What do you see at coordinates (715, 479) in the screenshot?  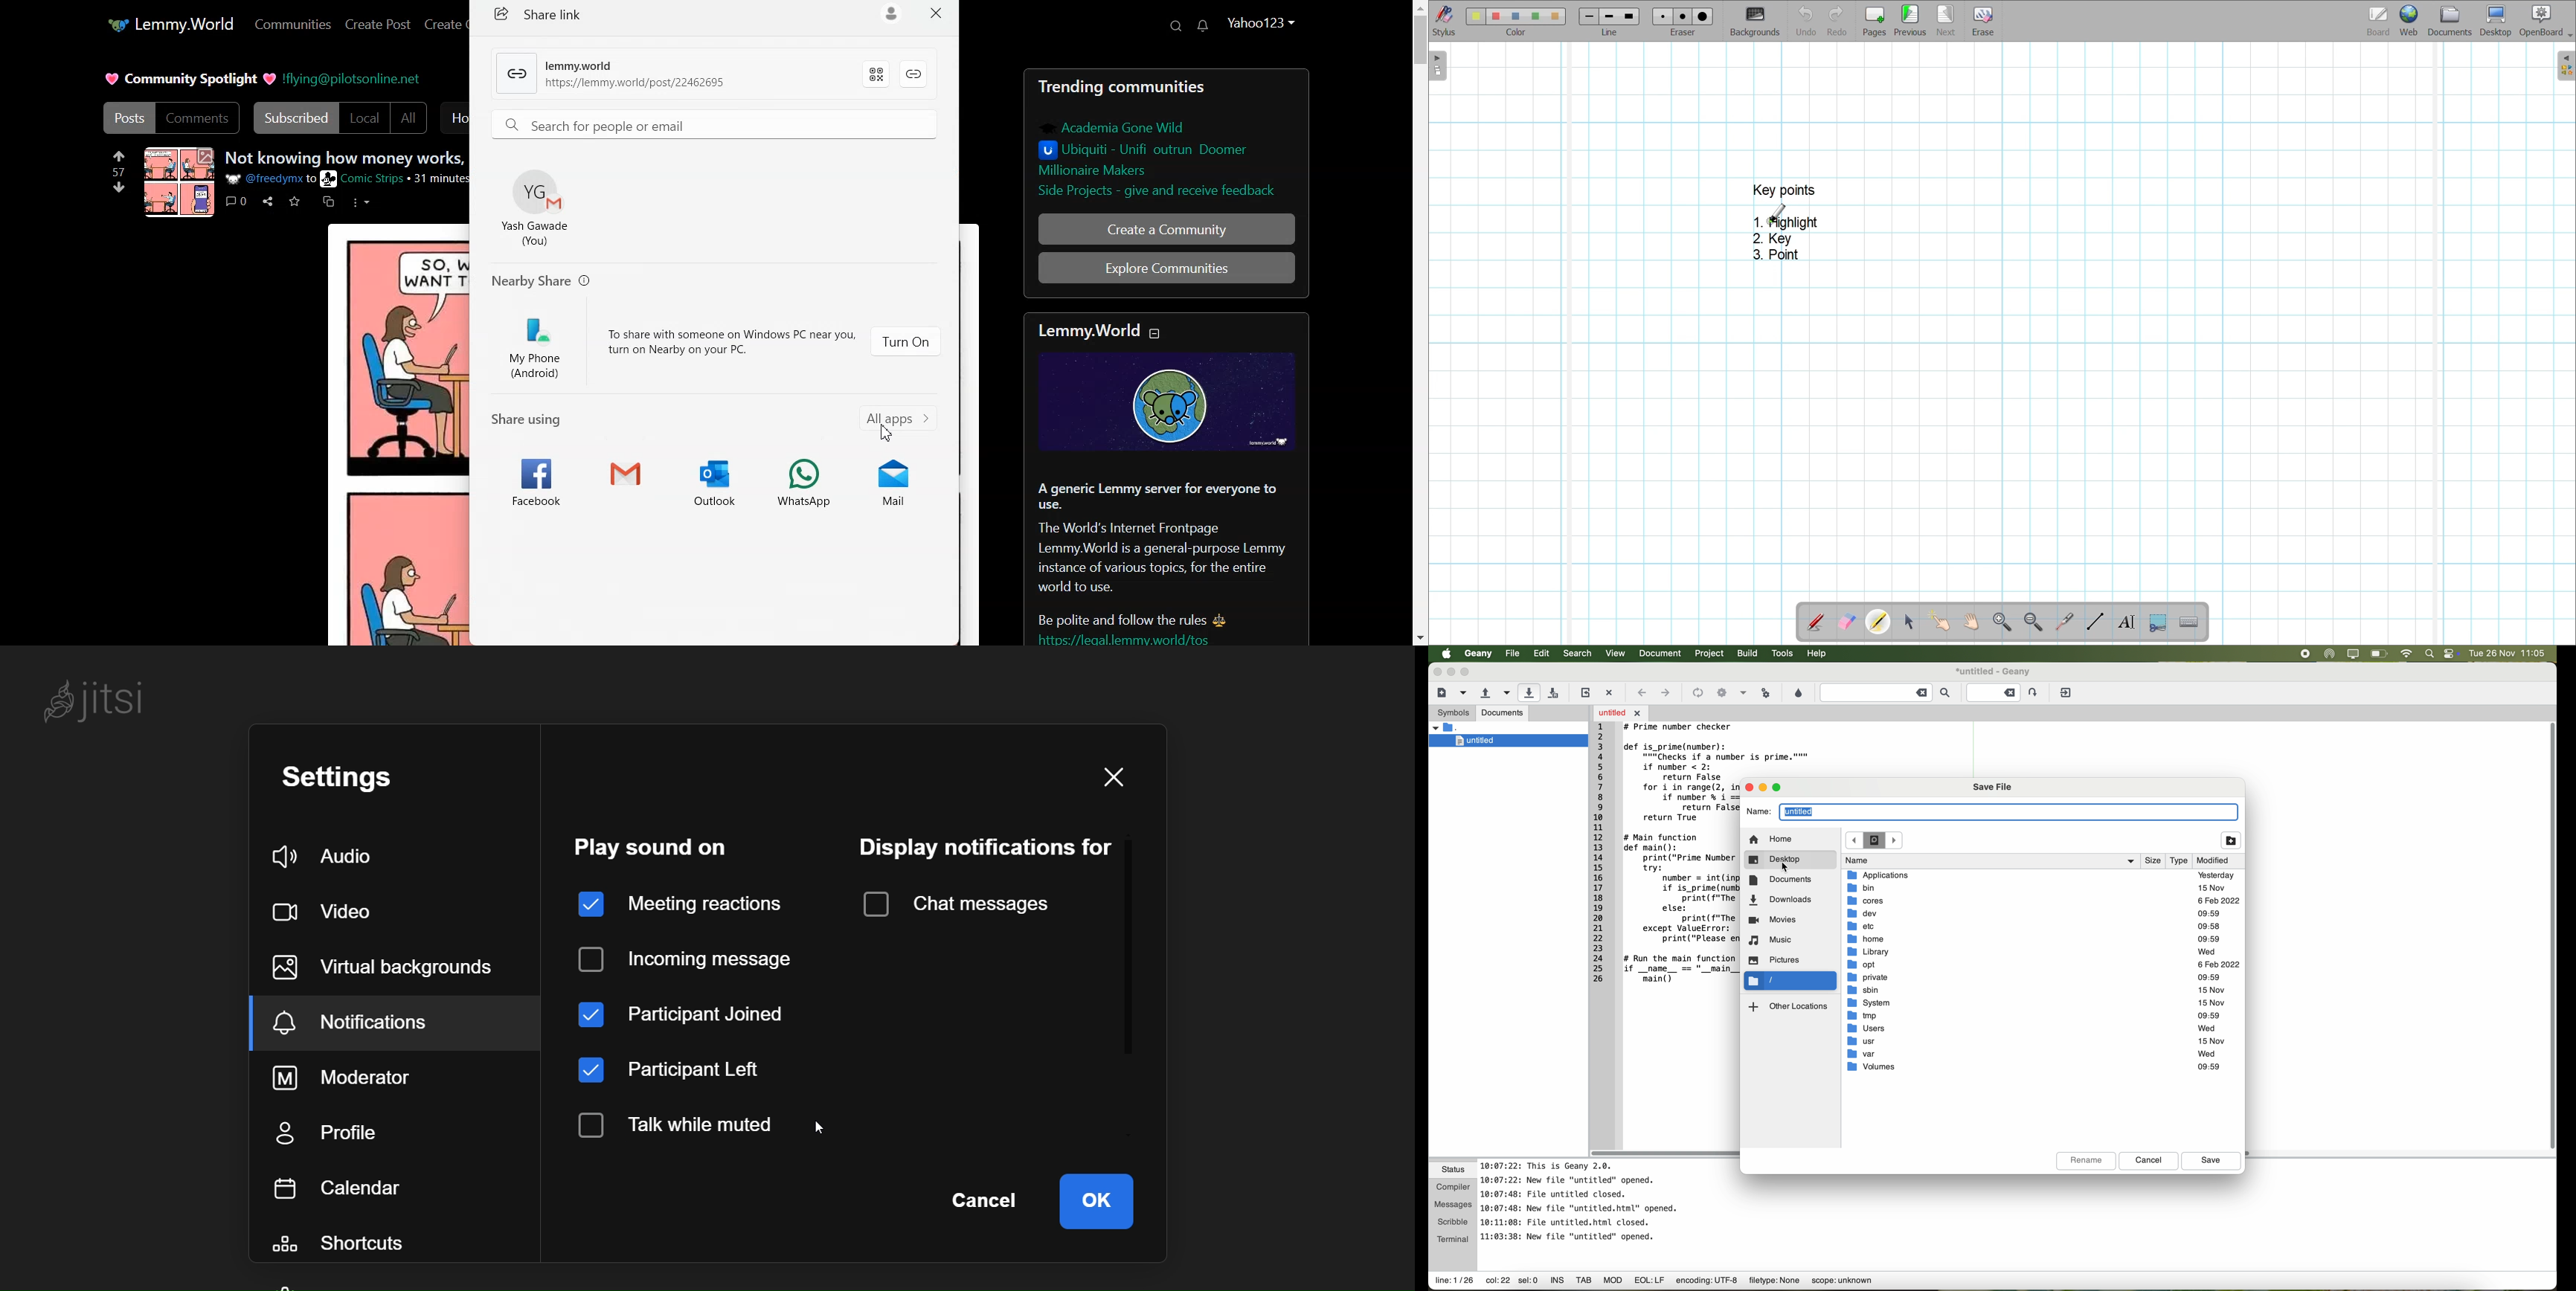 I see `Outlook` at bounding box center [715, 479].